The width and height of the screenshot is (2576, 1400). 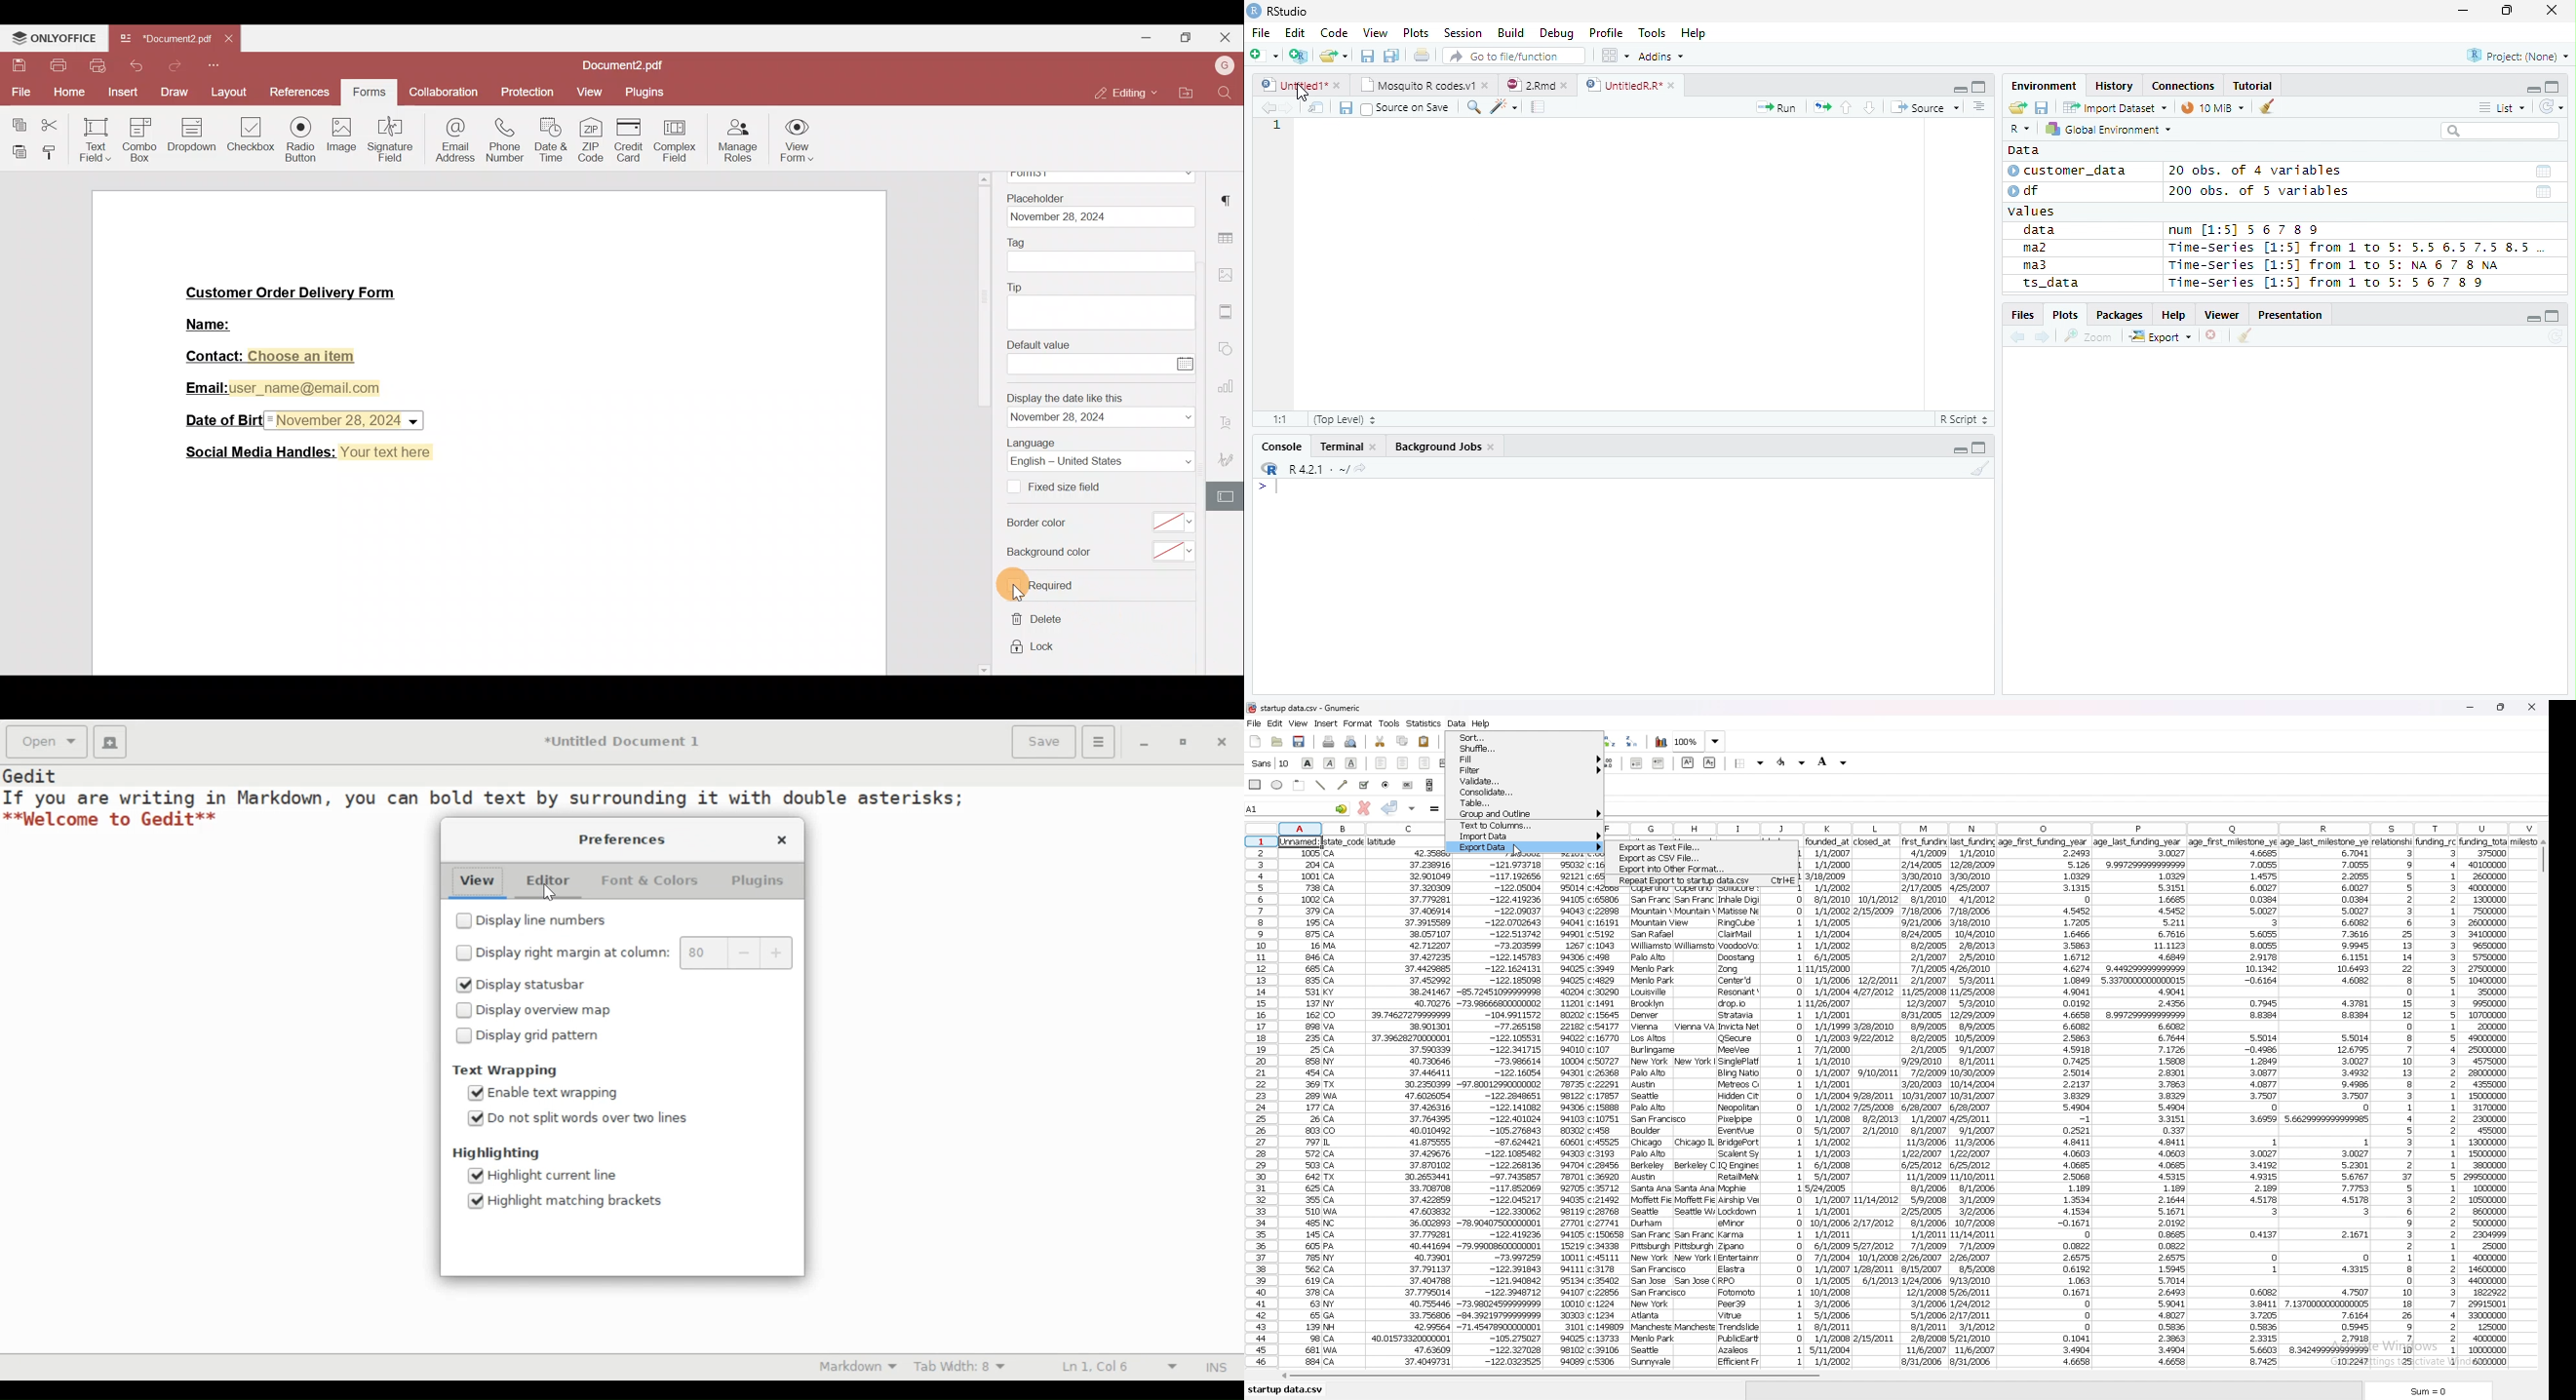 What do you see at coordinates (2269, 105) in the screenshot?
I see `Clean` at bounding box center [2269, 105].